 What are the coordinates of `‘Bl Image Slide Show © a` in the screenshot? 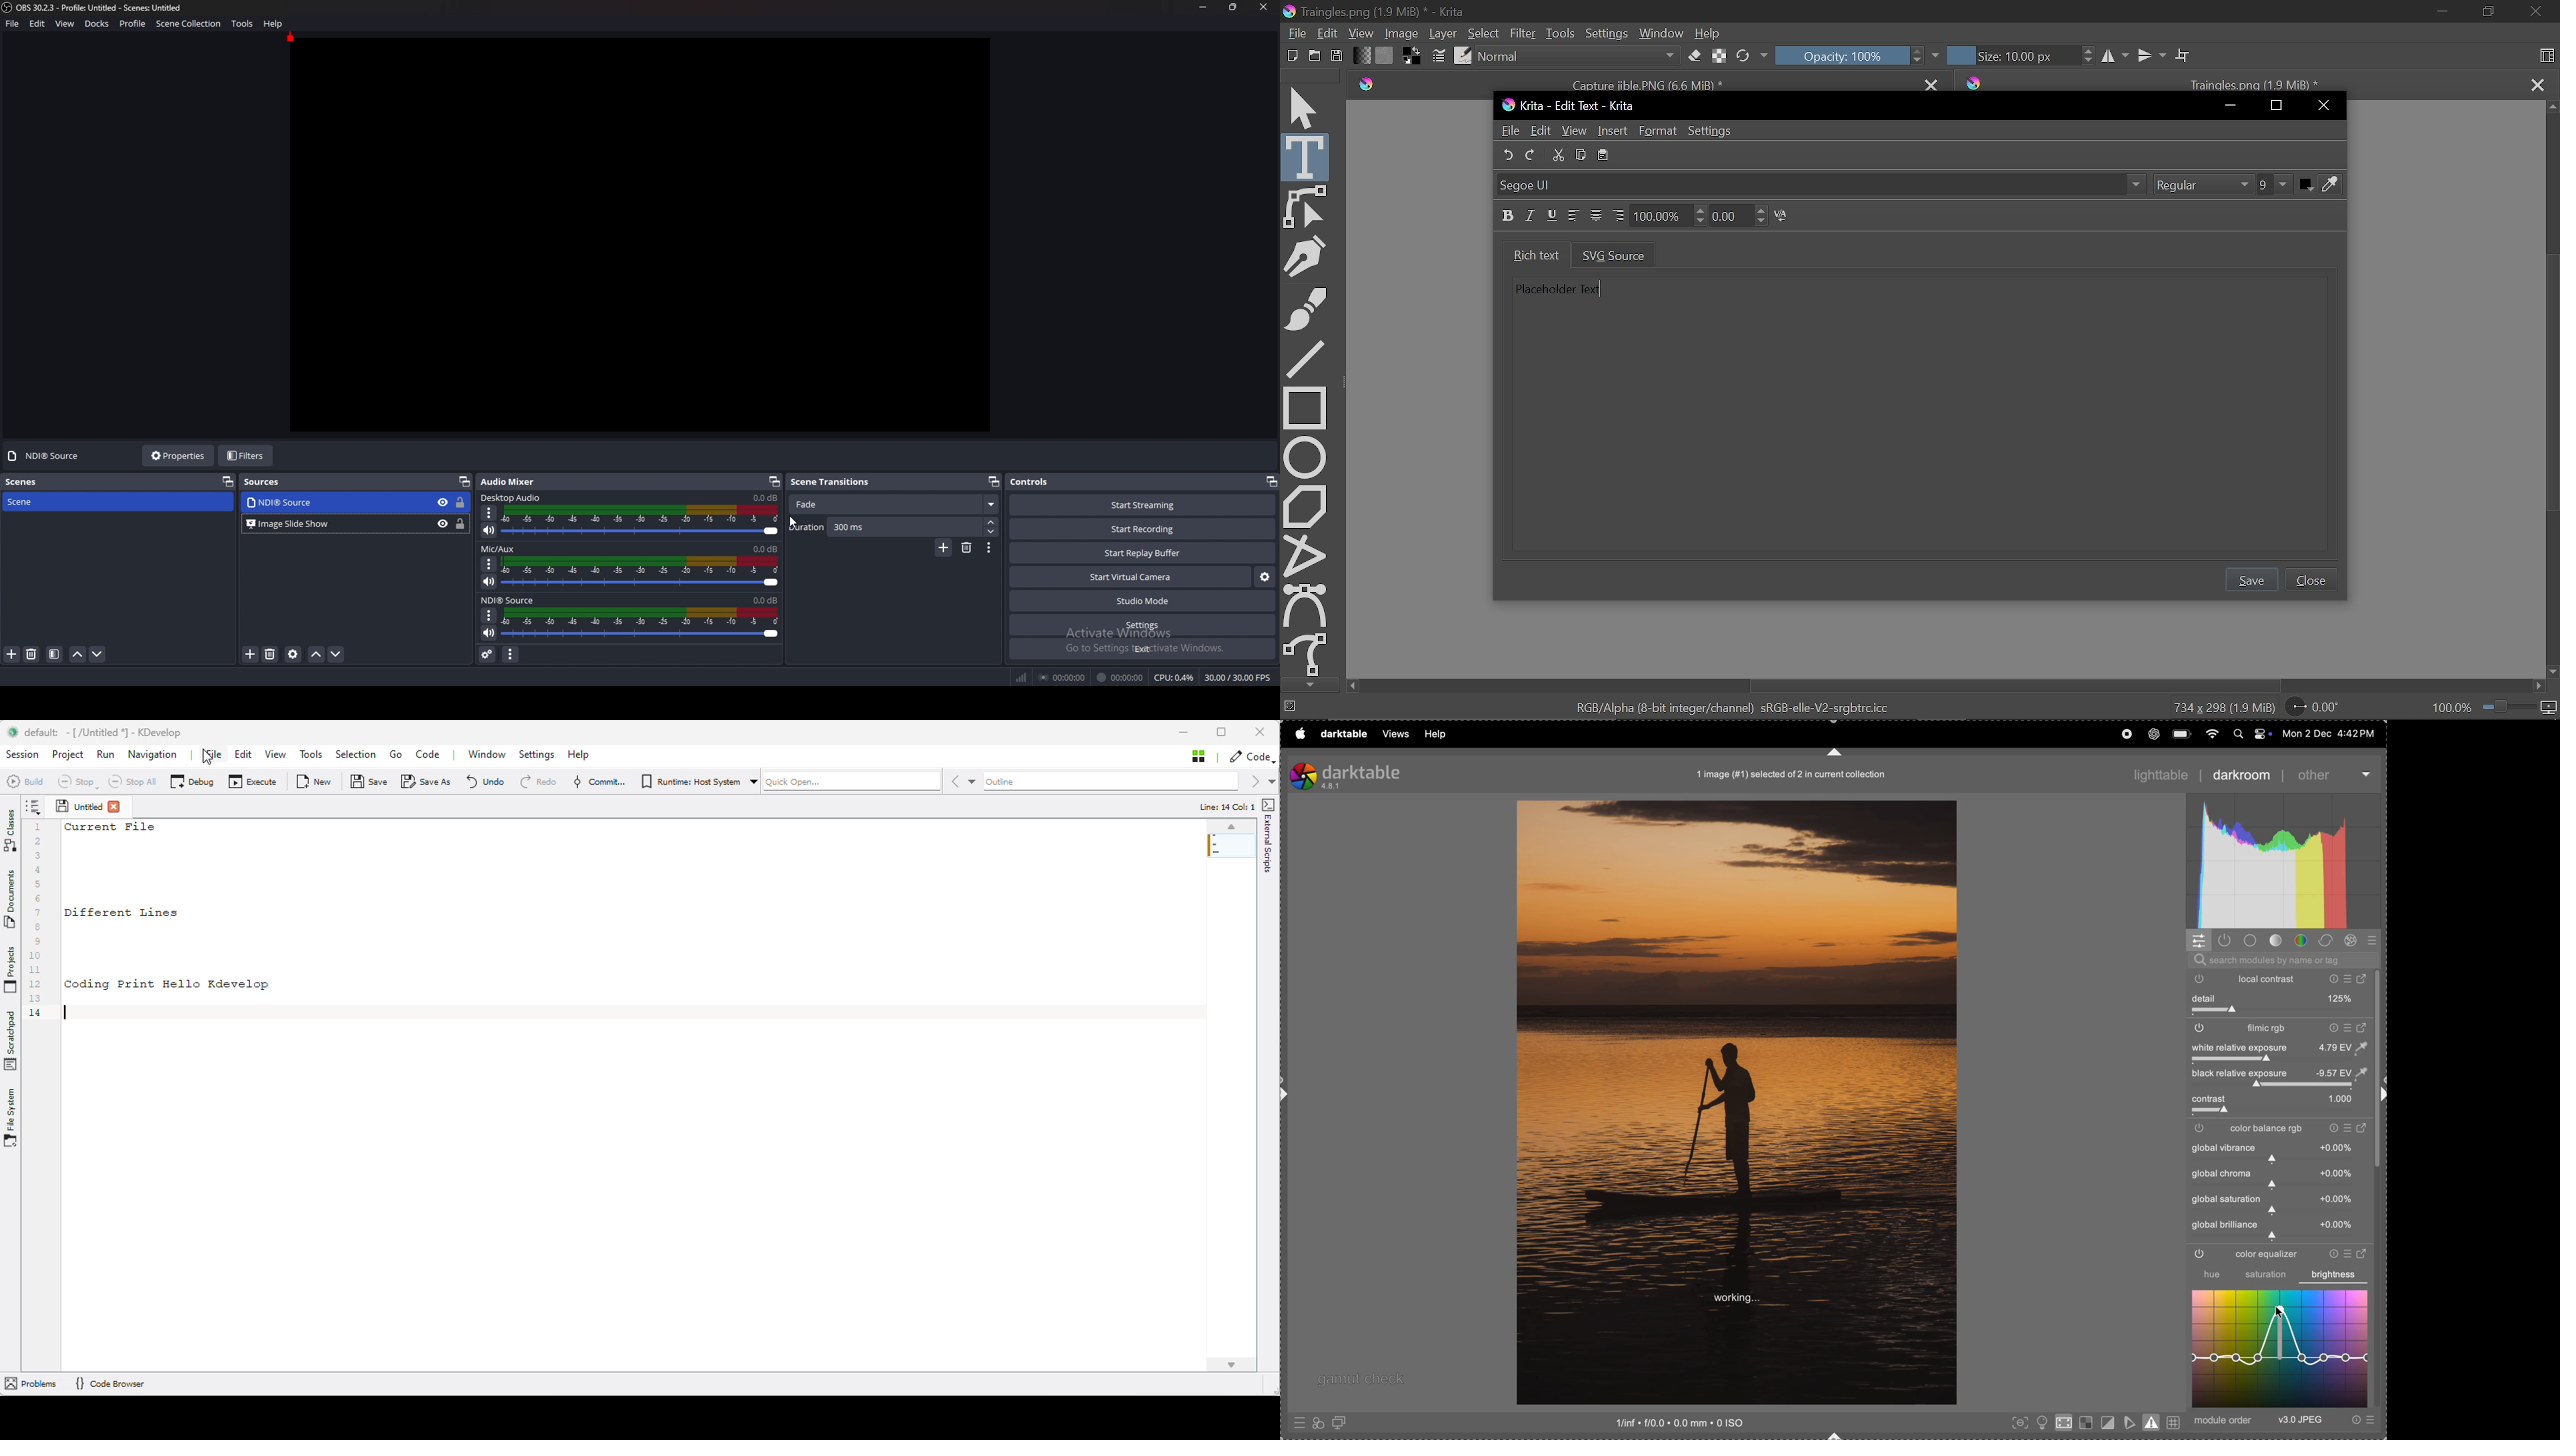 It's located at (351, 526).